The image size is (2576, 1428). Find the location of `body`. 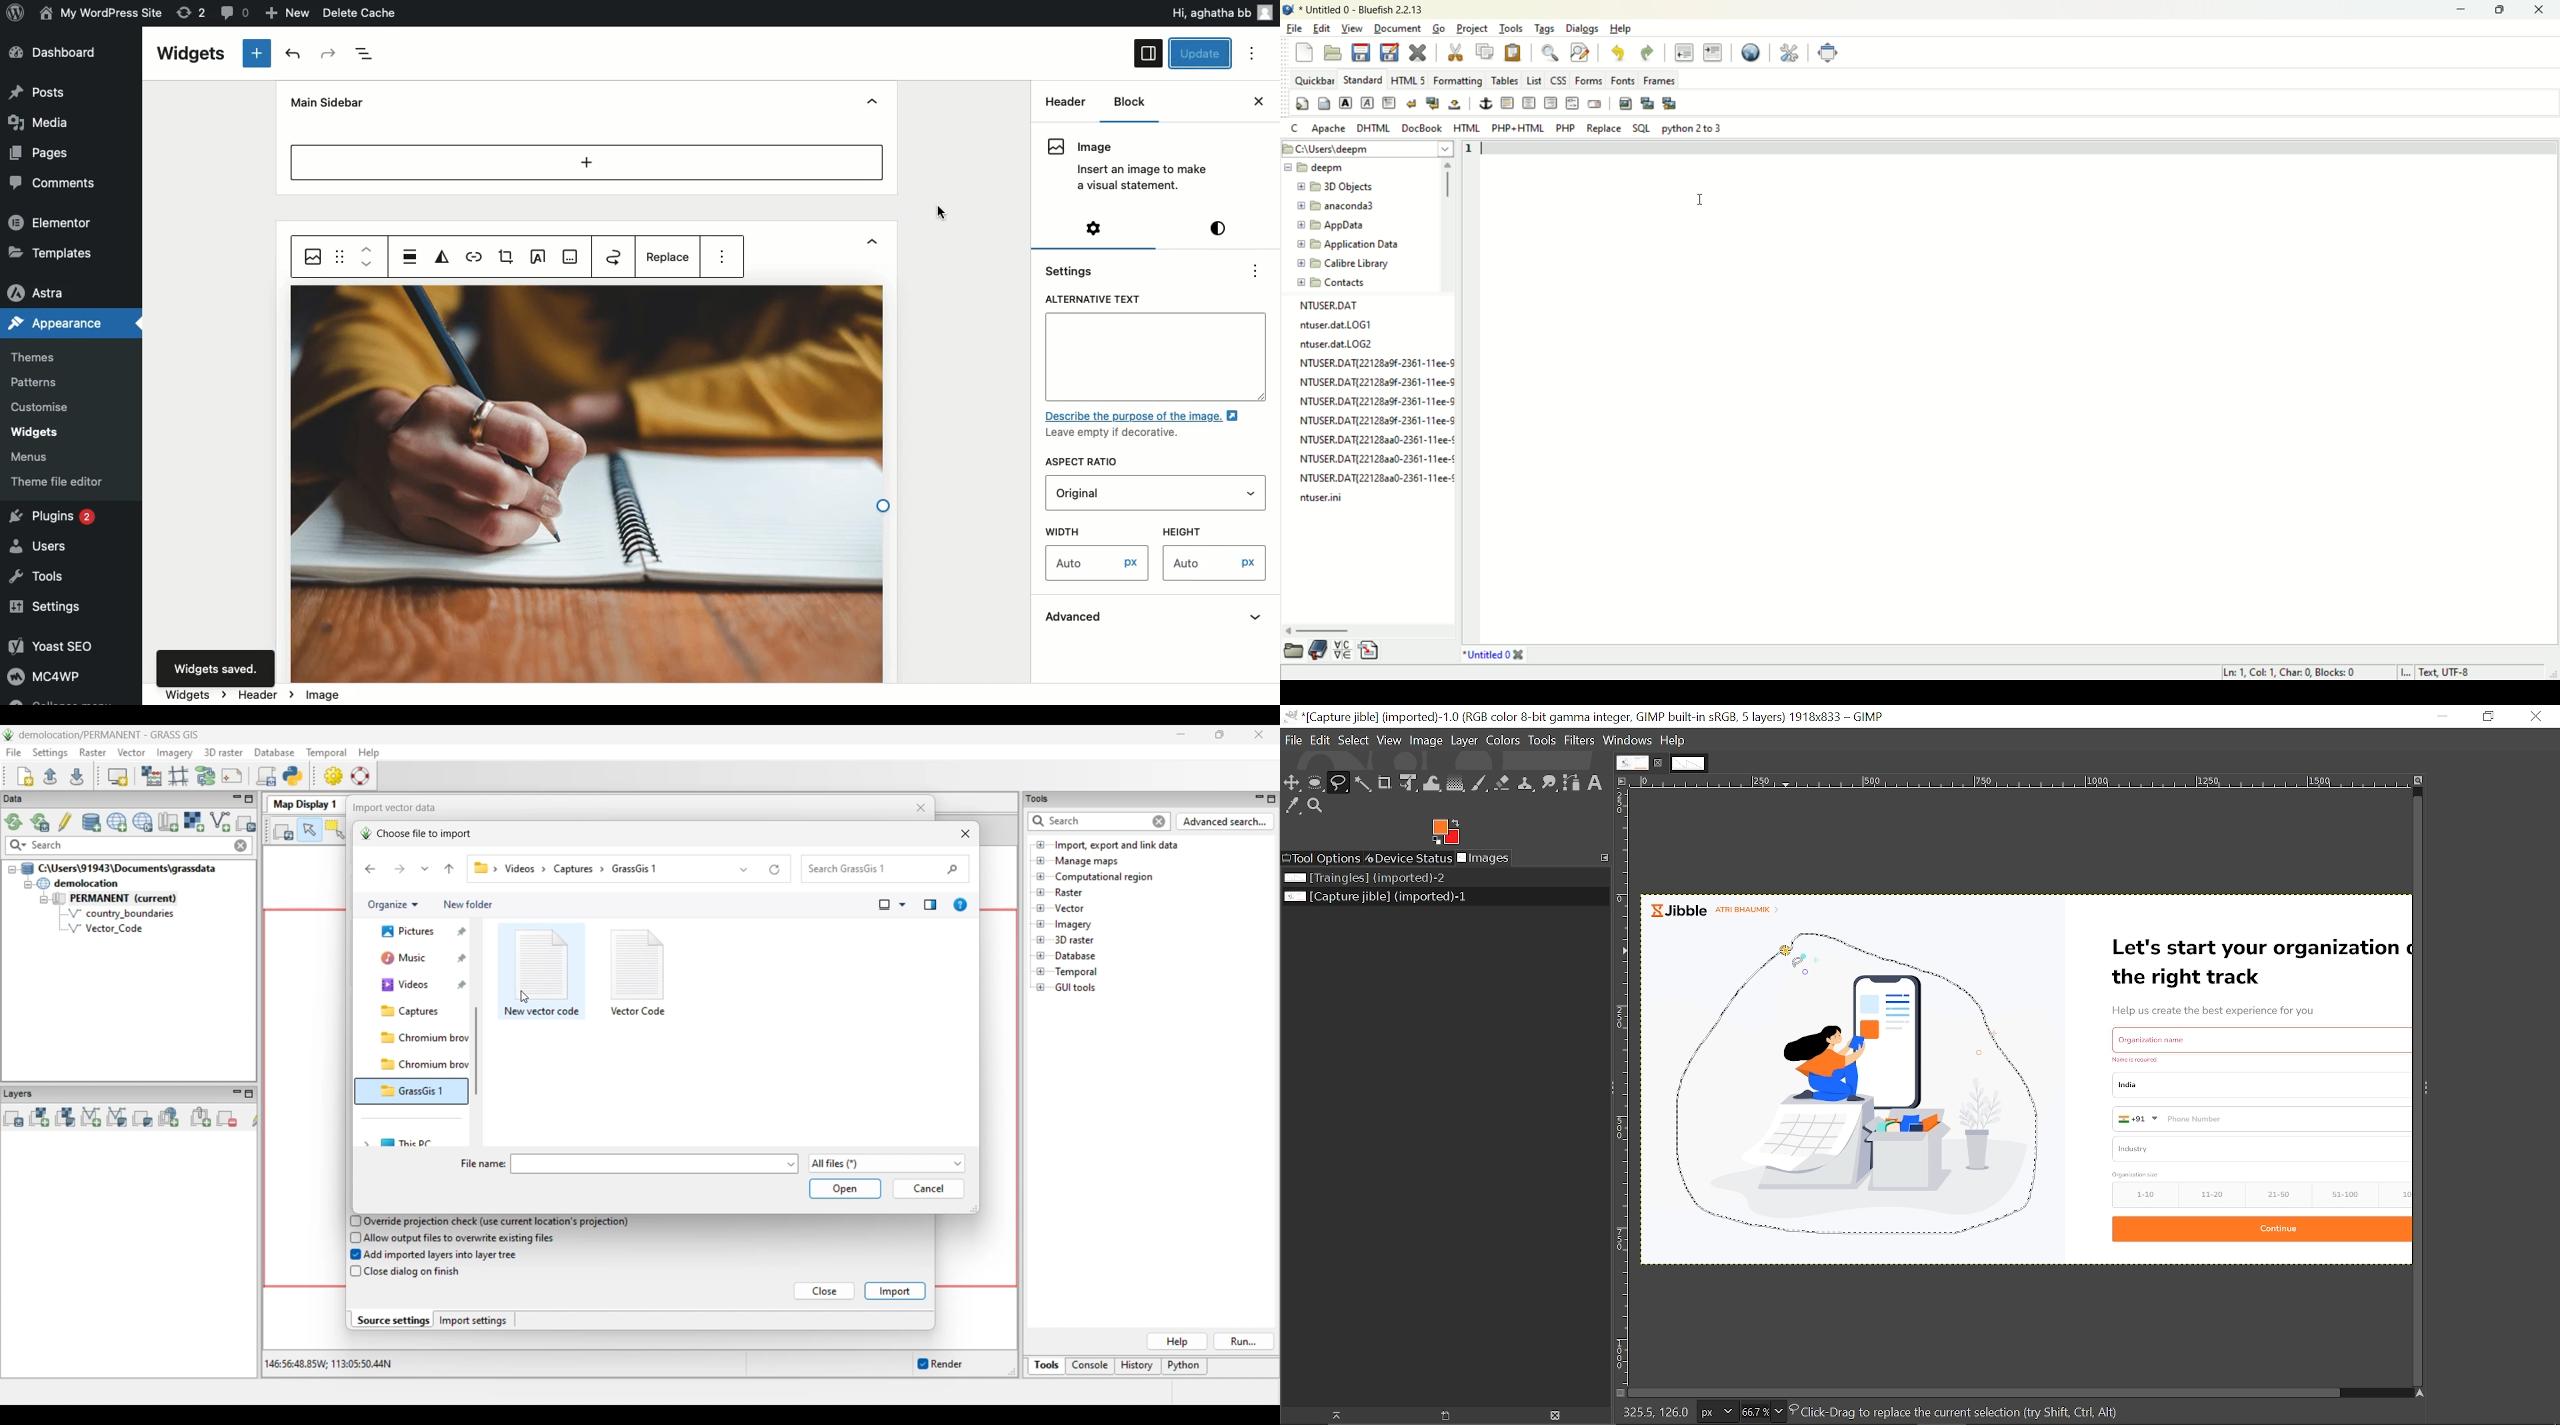

body is located at coordinates (1323, 103).